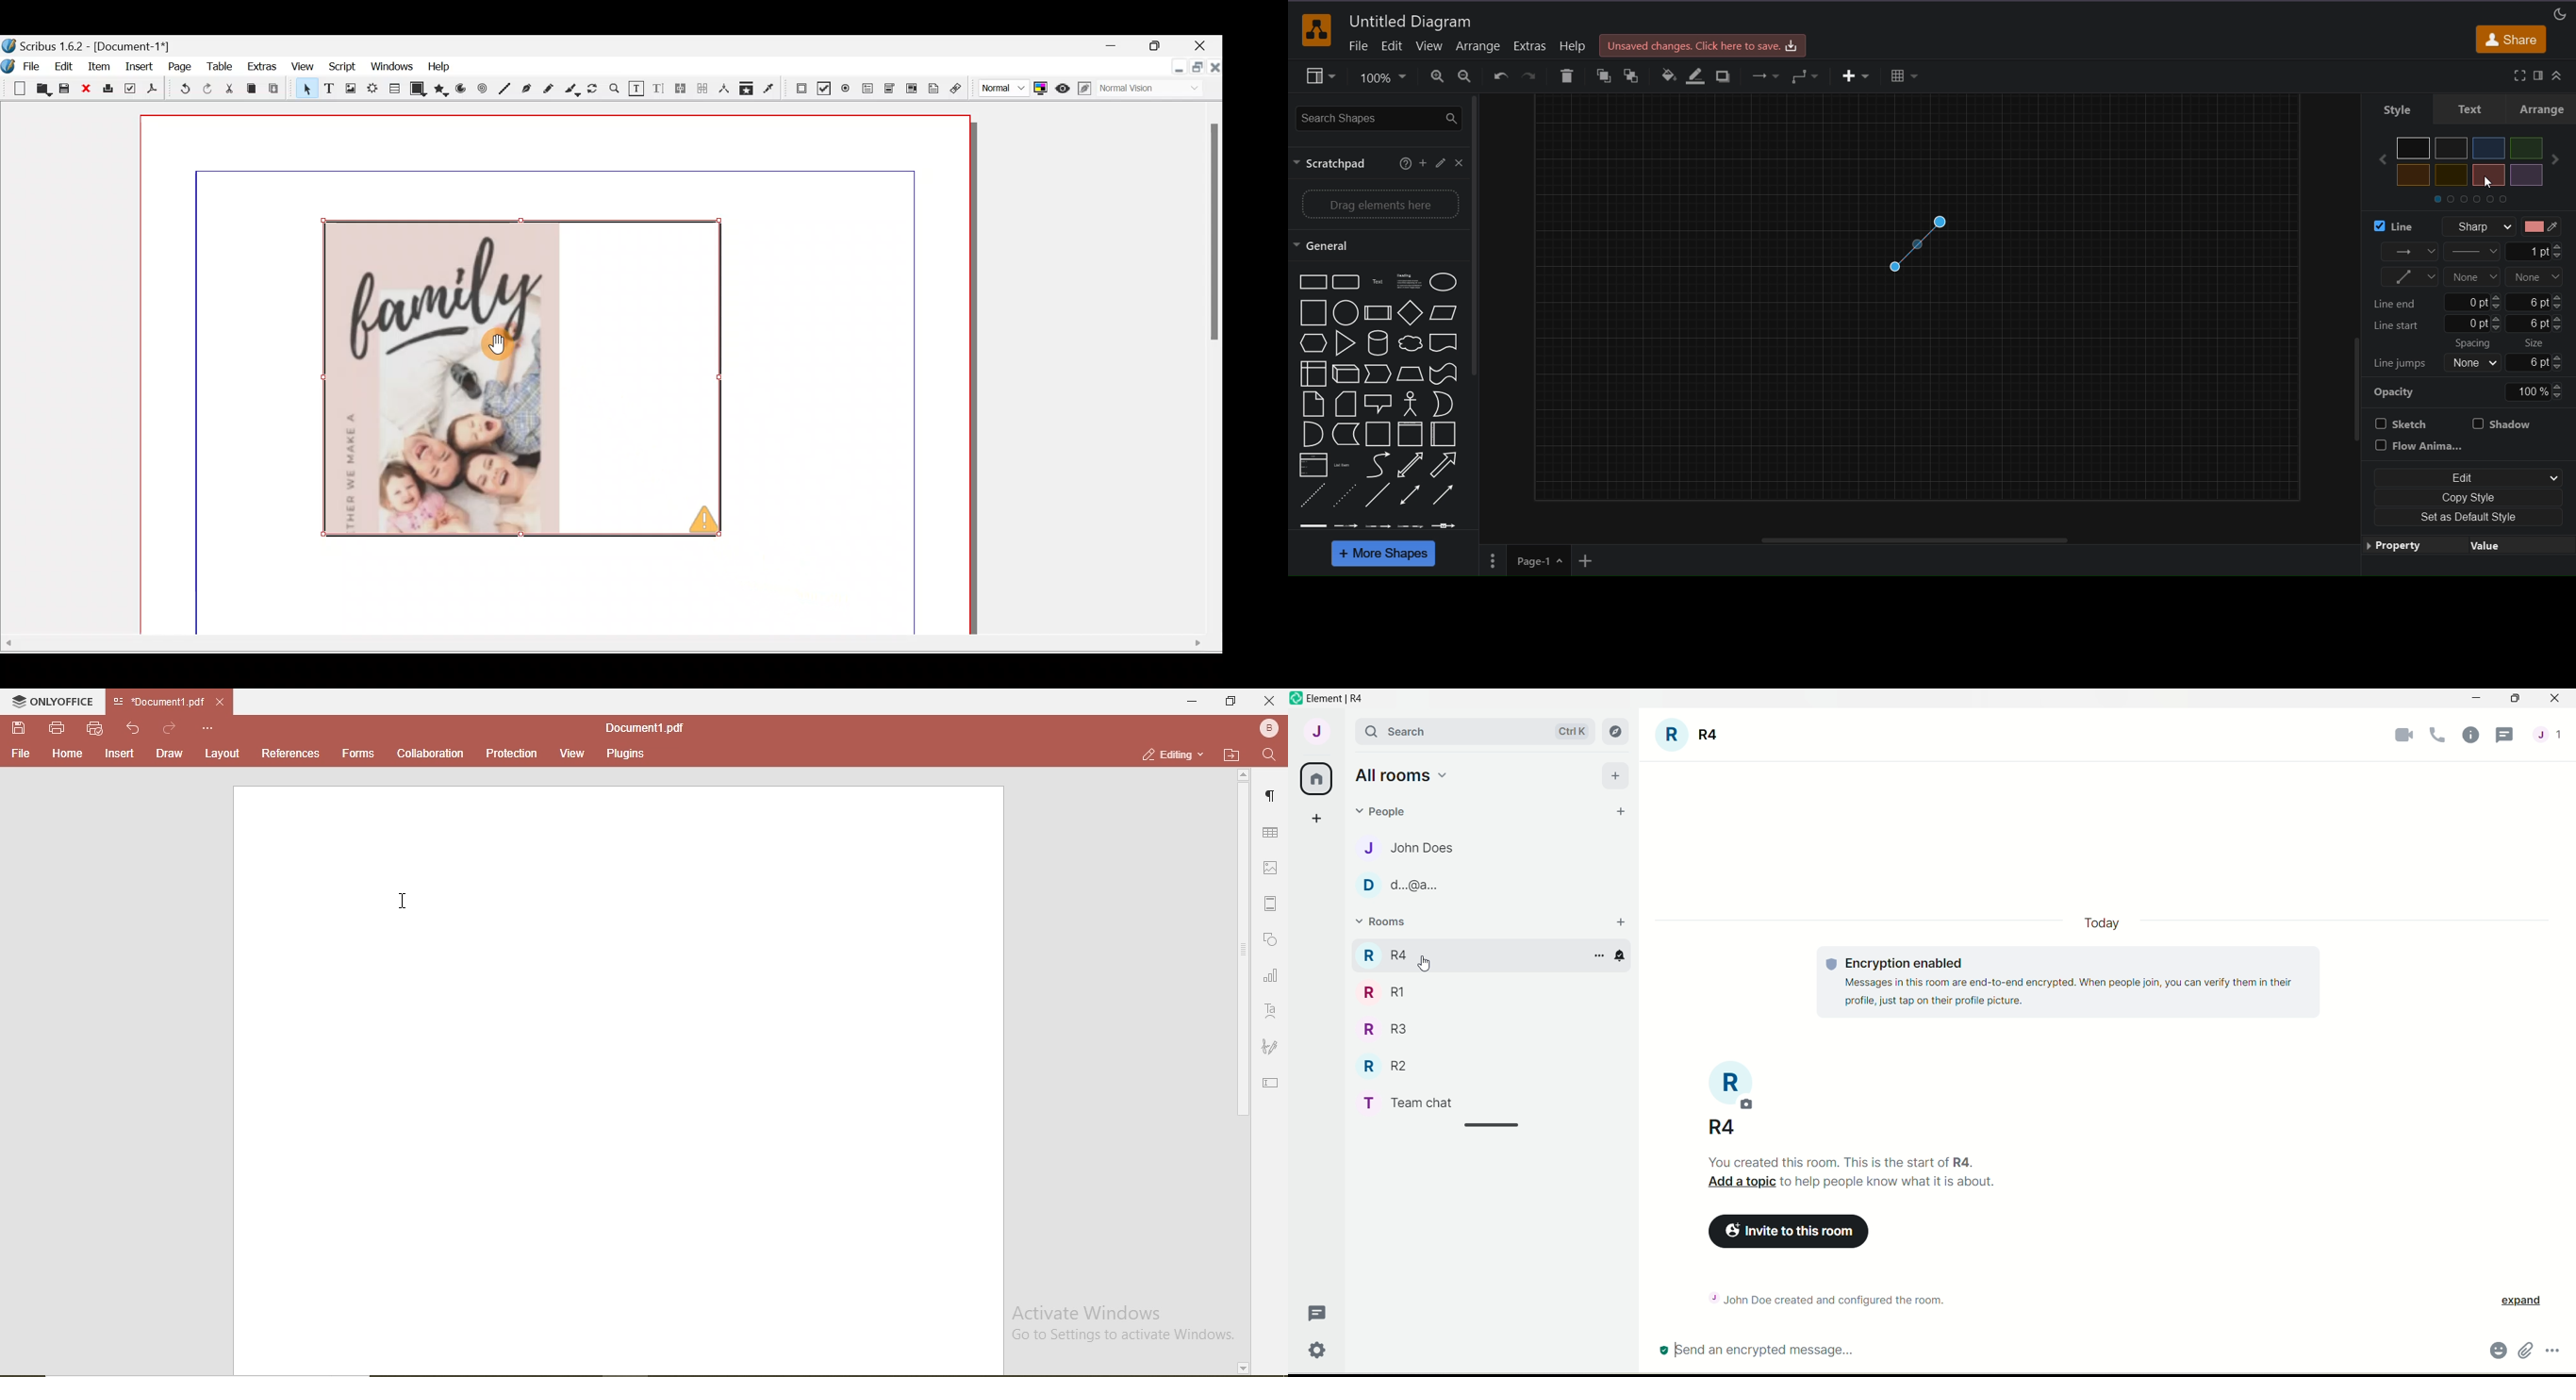  I want to click on Preview mode, so click(1061, 85).